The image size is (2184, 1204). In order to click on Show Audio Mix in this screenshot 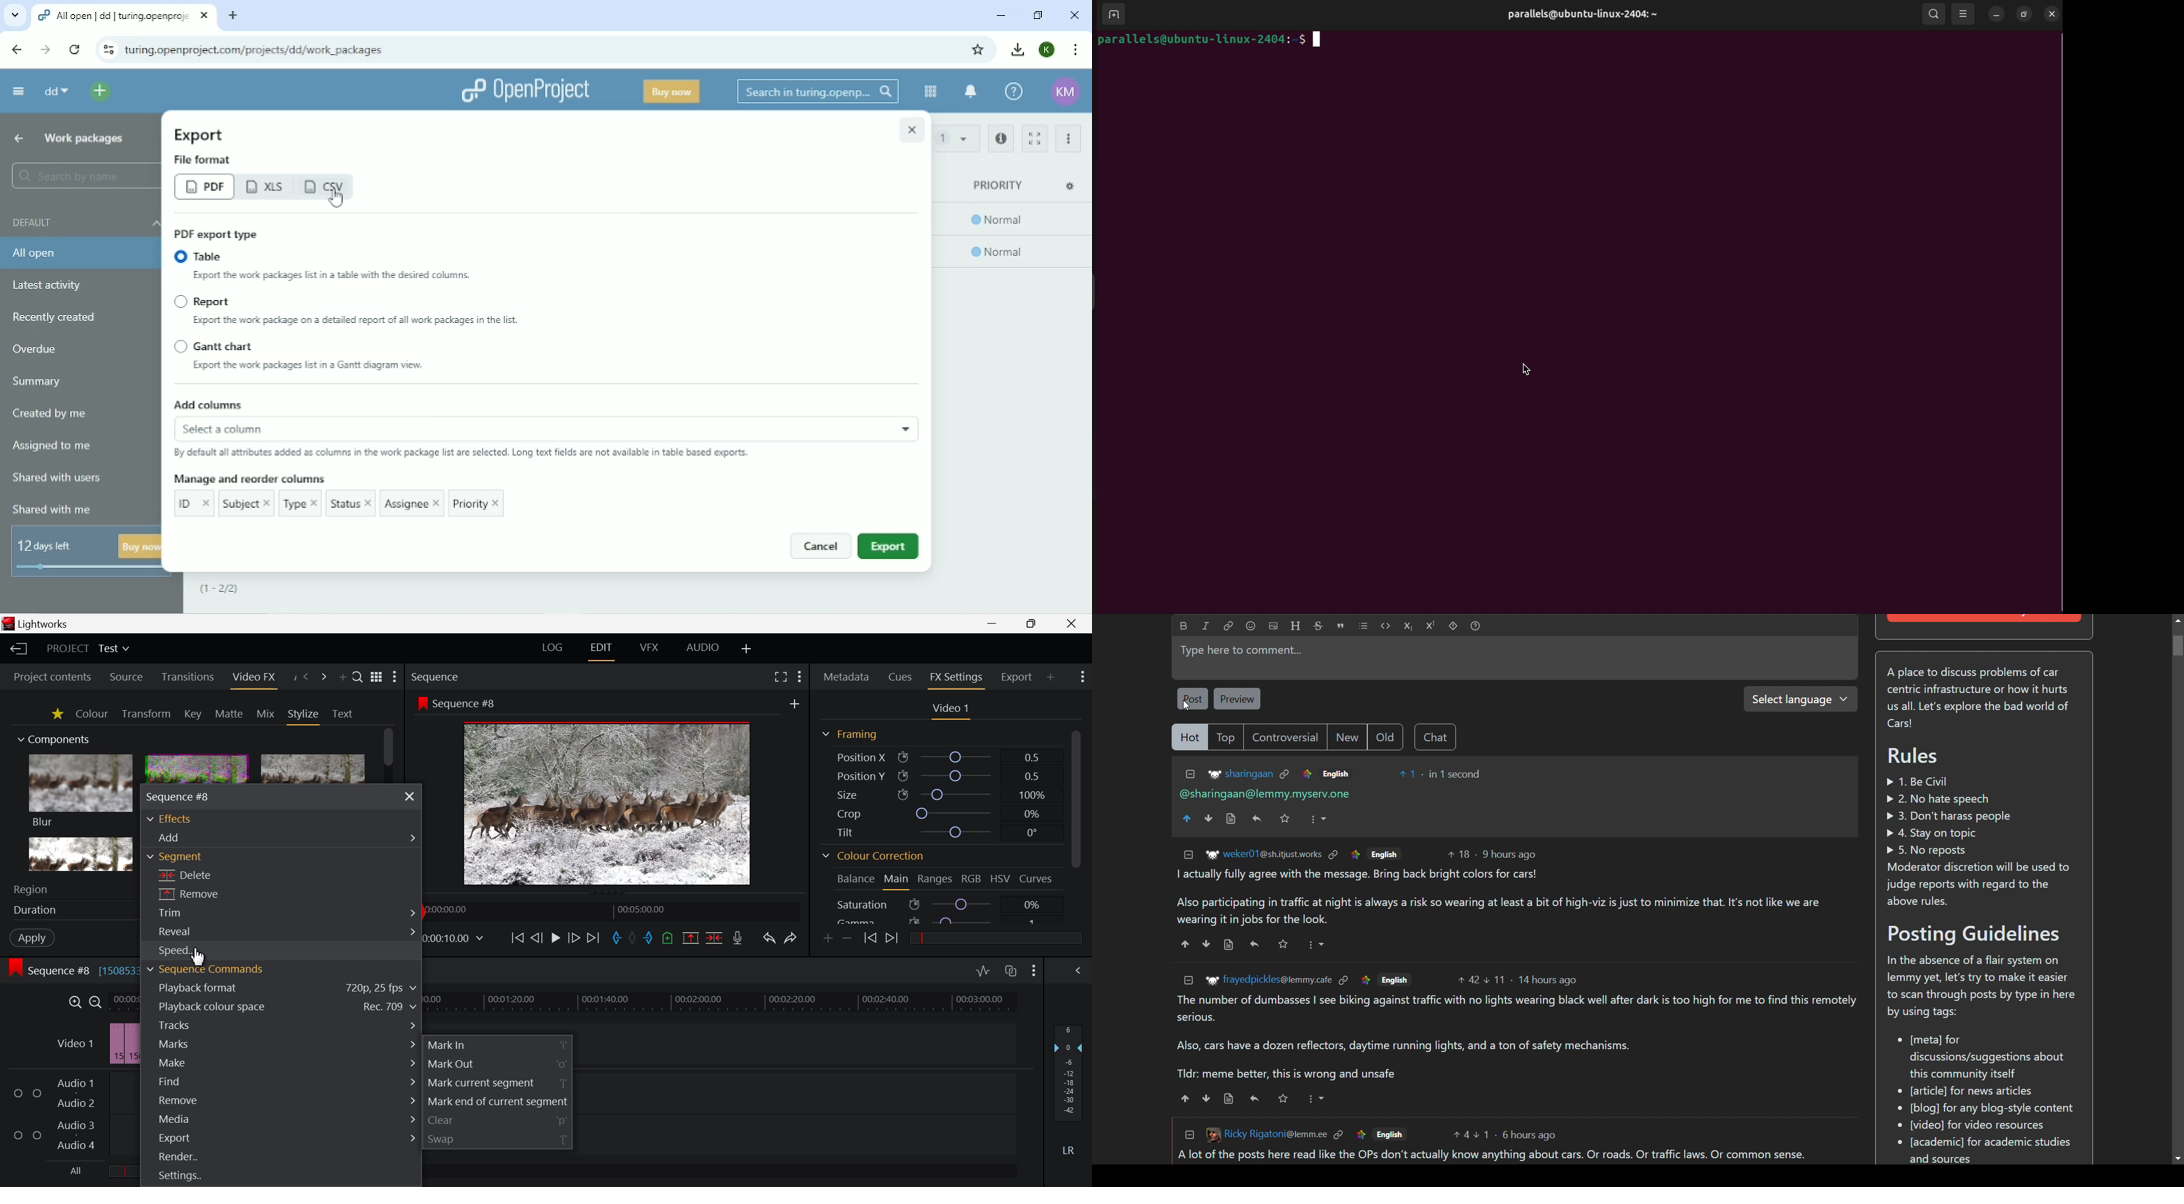, I will do `click(1079, 971)`.